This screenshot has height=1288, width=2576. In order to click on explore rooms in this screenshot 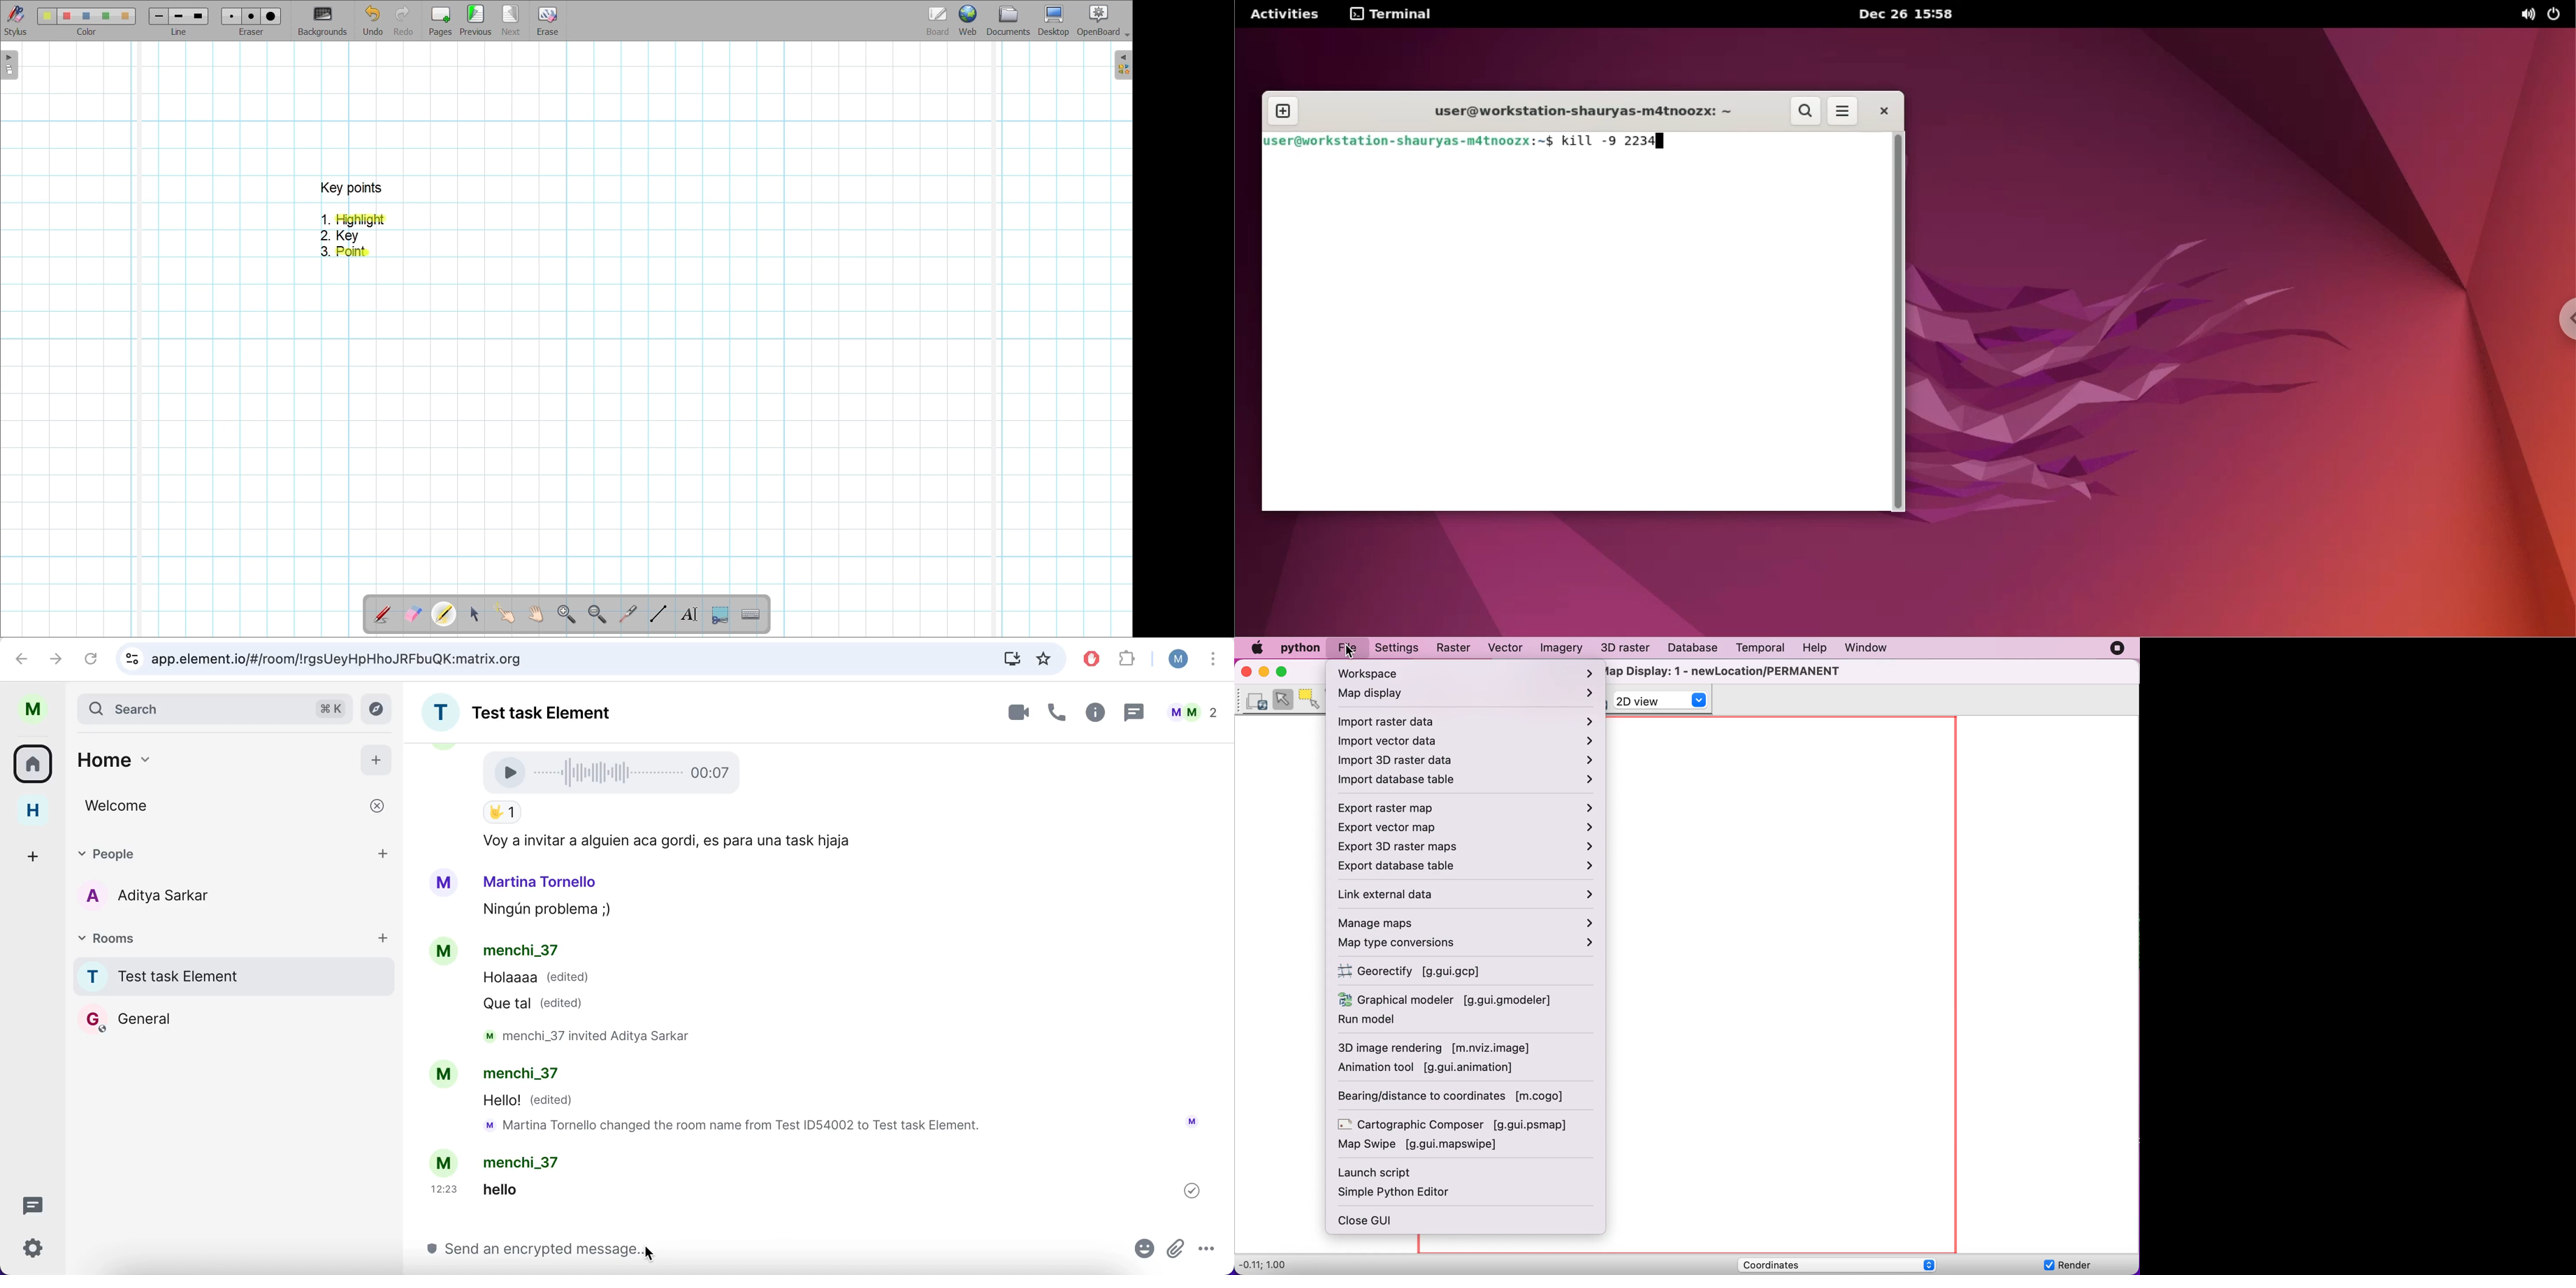, I will do `click(379, 709)`.